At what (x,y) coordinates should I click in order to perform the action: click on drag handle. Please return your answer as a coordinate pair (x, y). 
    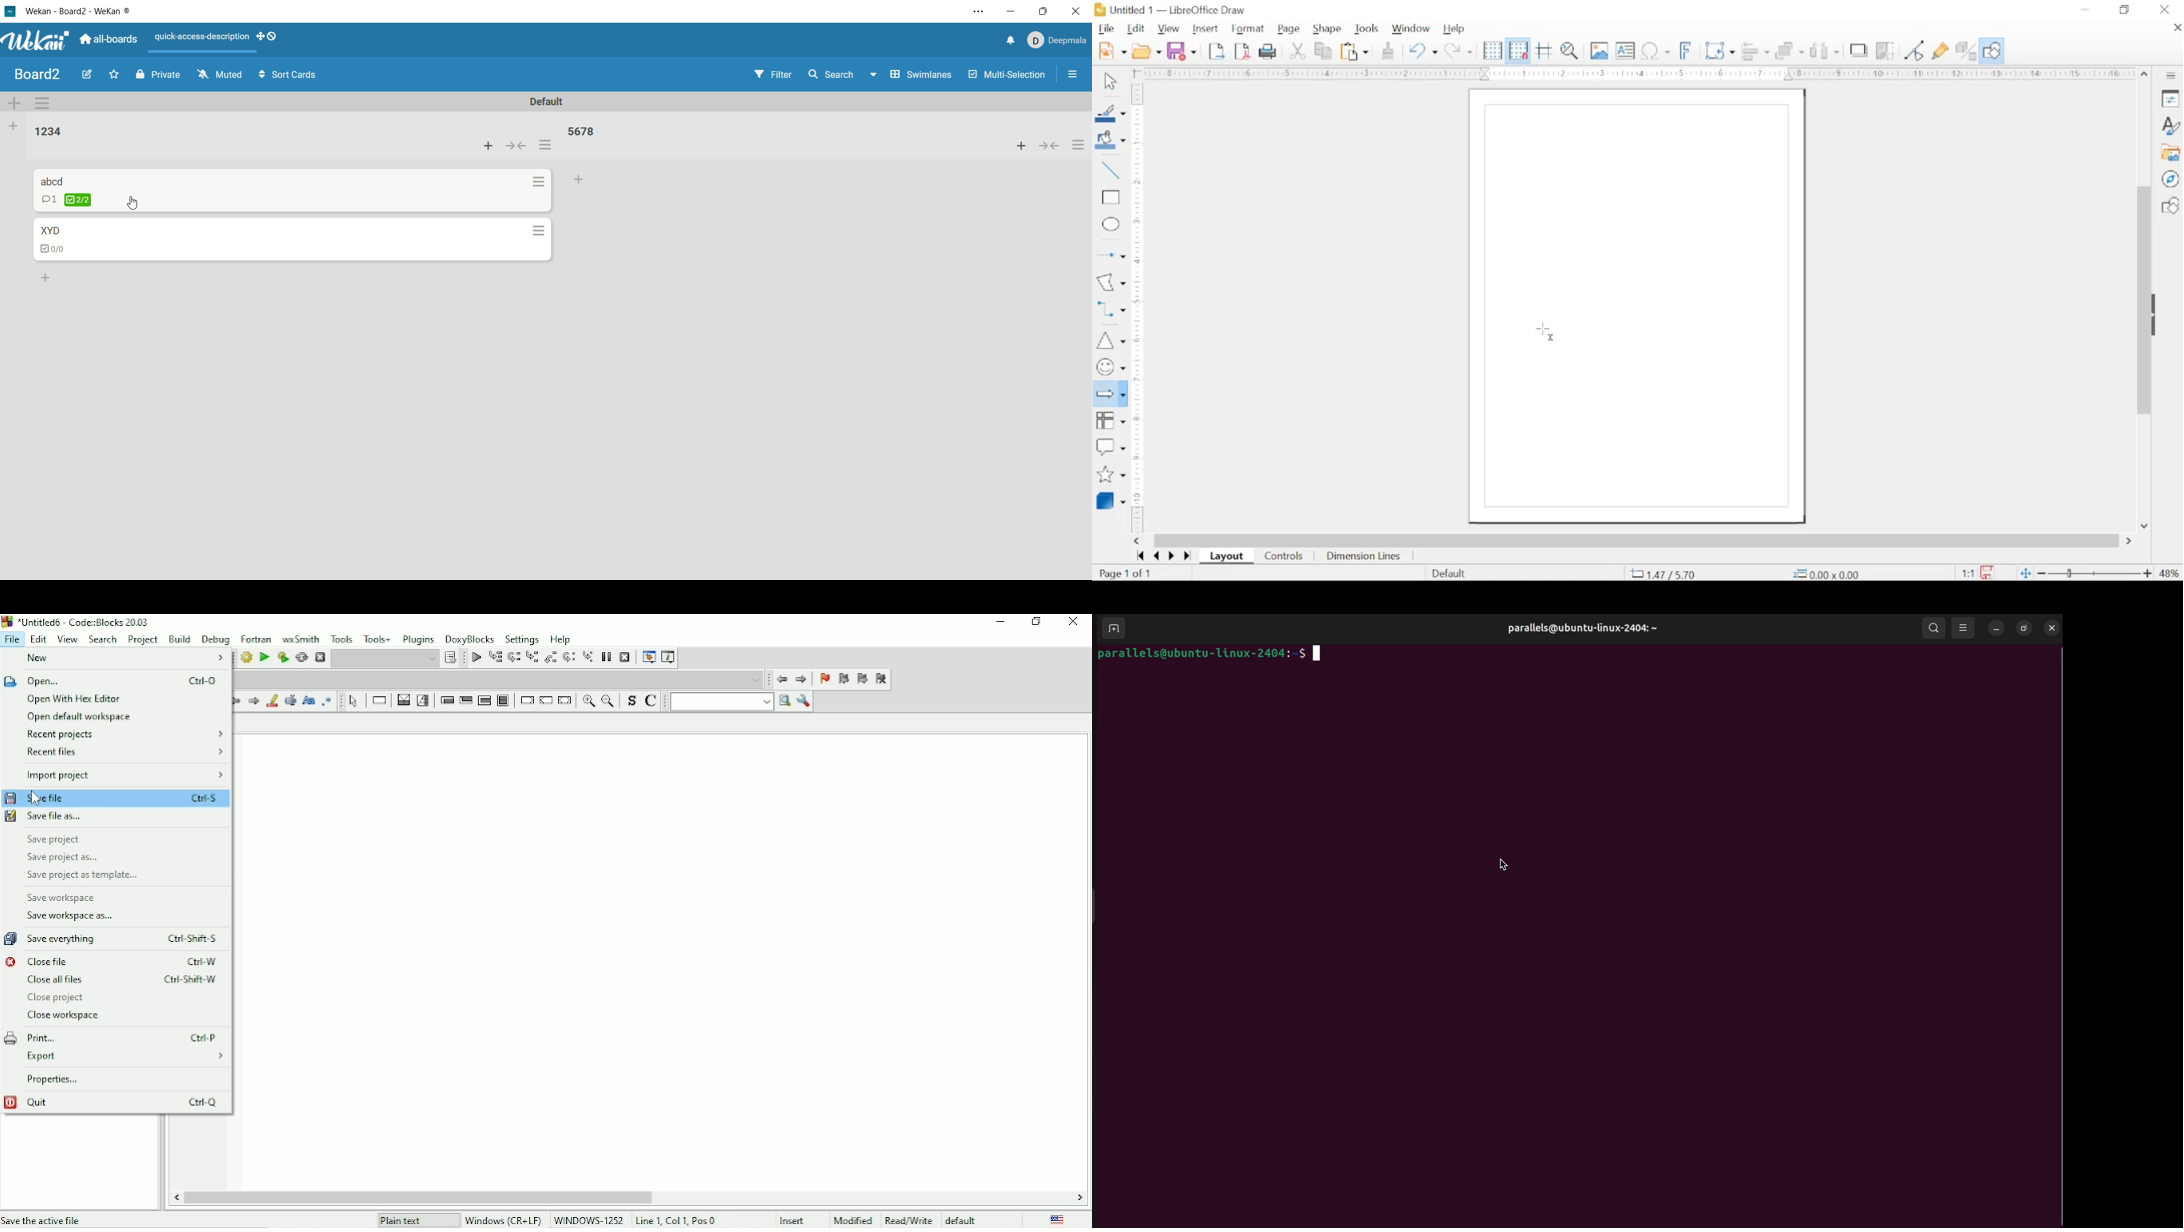
    Looking at the image, I should click on (2157, 314).